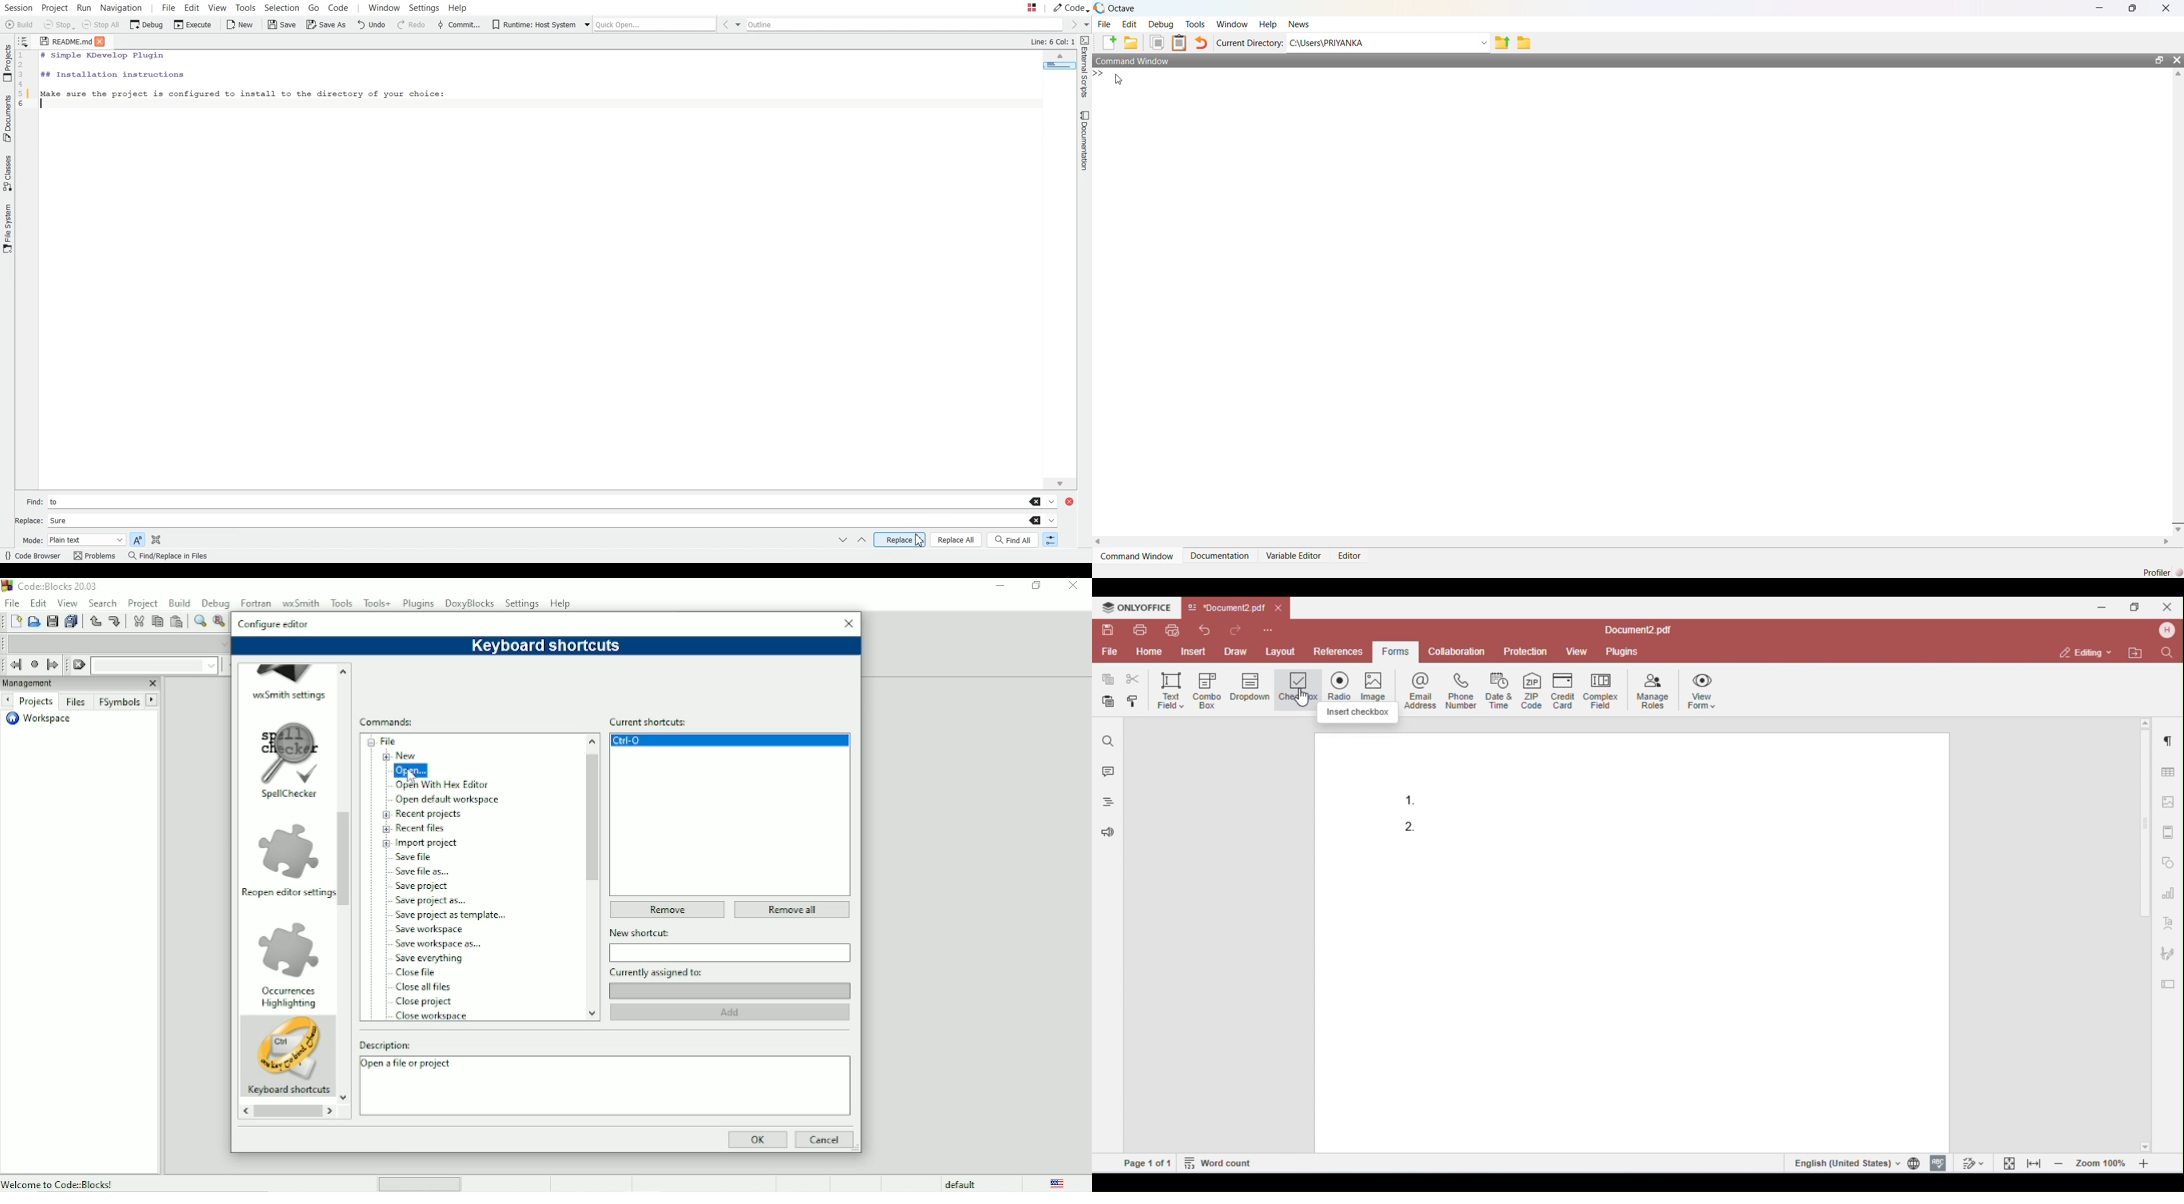 Image resolution: width=2184 pixels, height=1204 pixels. What do you see at coordinates (7, 701) in the screenshot?
I see `Next` at bounding box center [7, 701].